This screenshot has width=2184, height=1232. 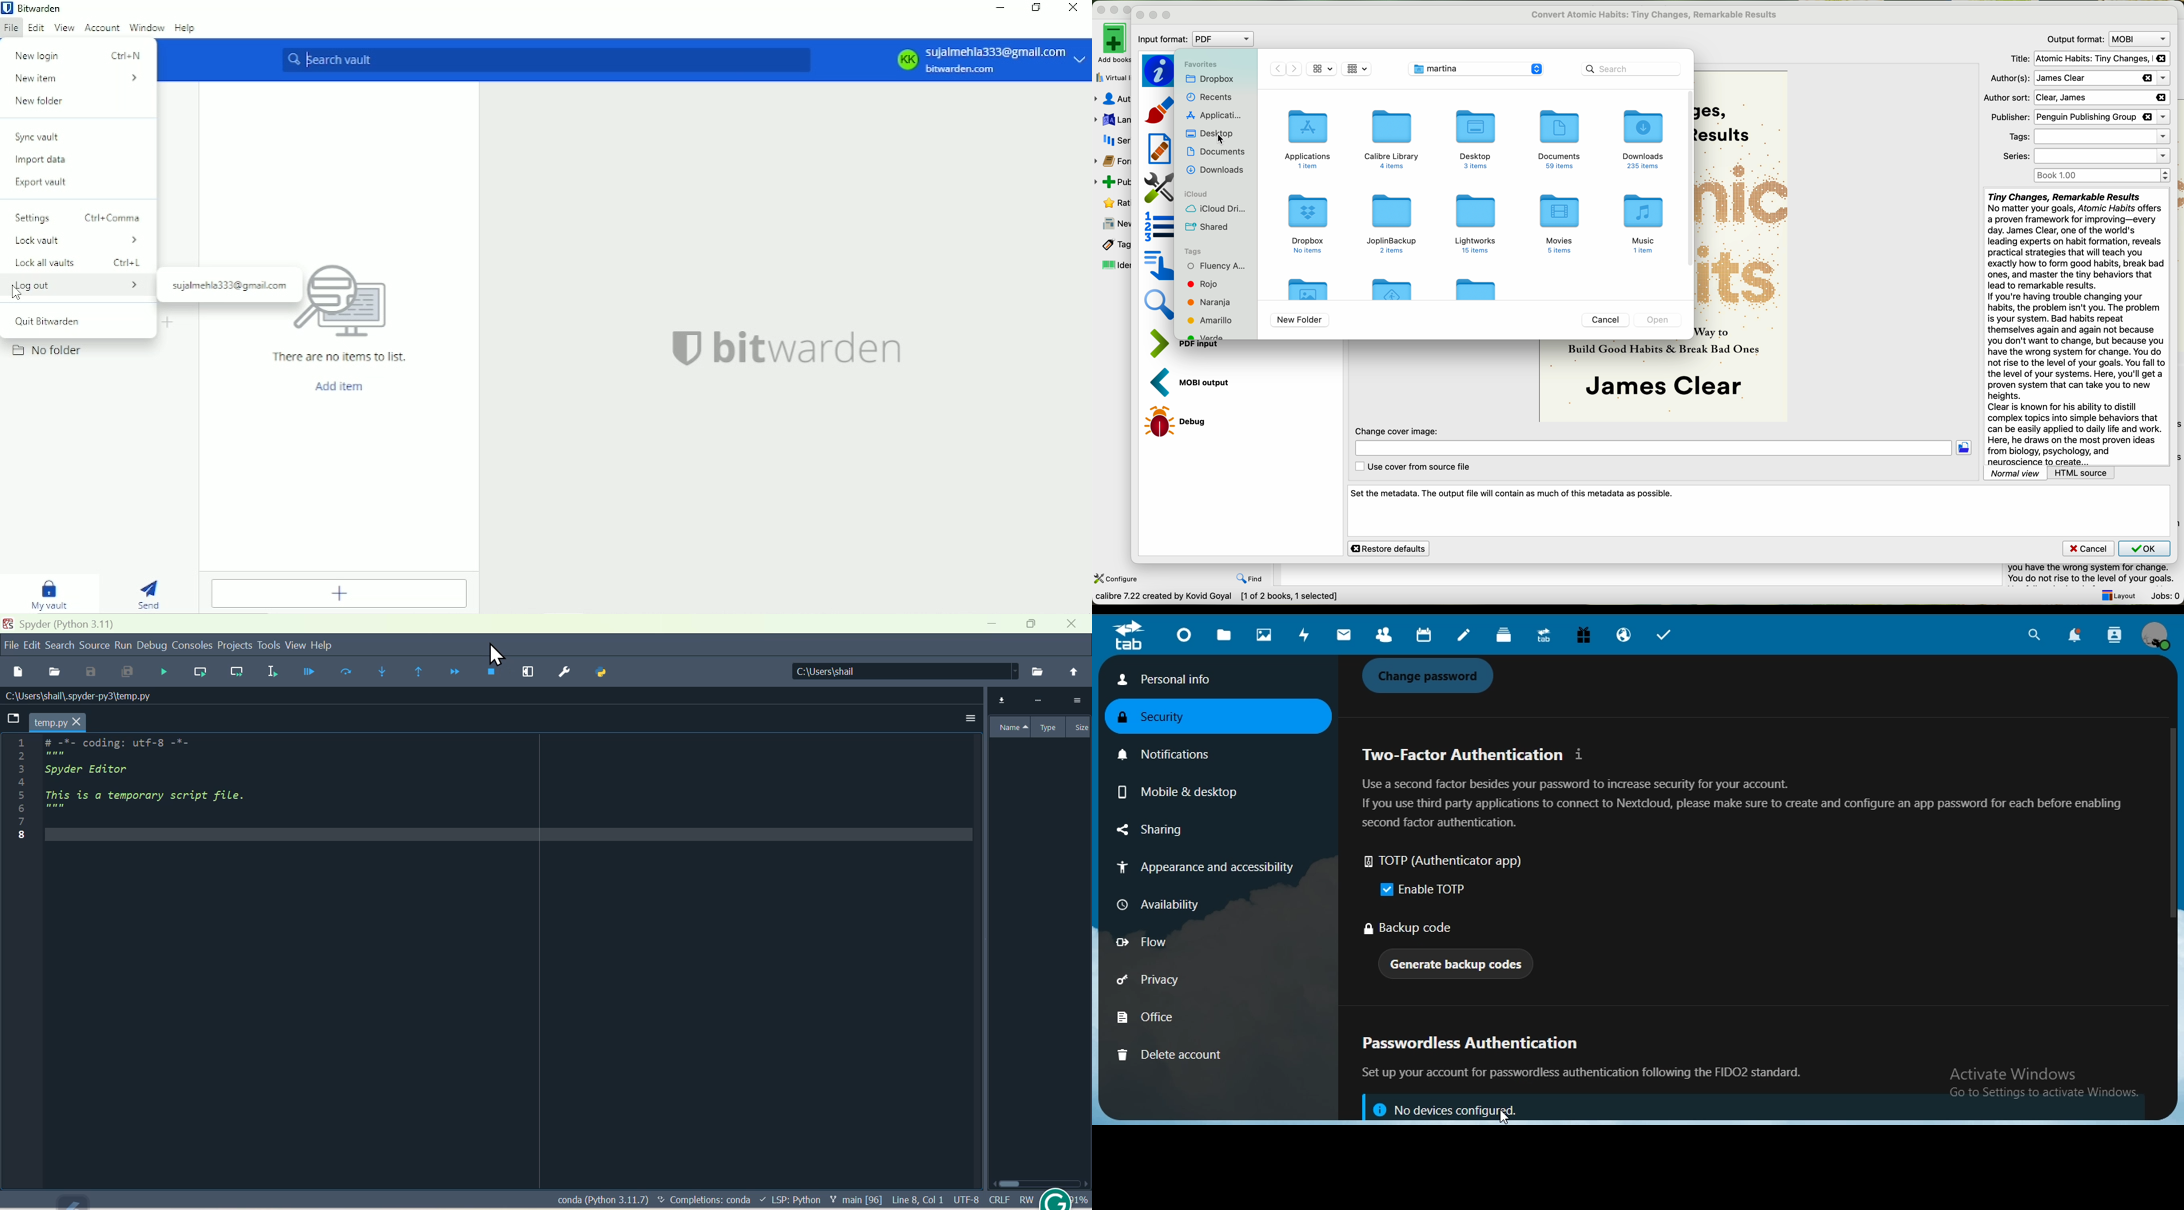 What do you see at coordinates (47, 350) in the screenshot?
I see `No folder` at bounding box center [47, 350].